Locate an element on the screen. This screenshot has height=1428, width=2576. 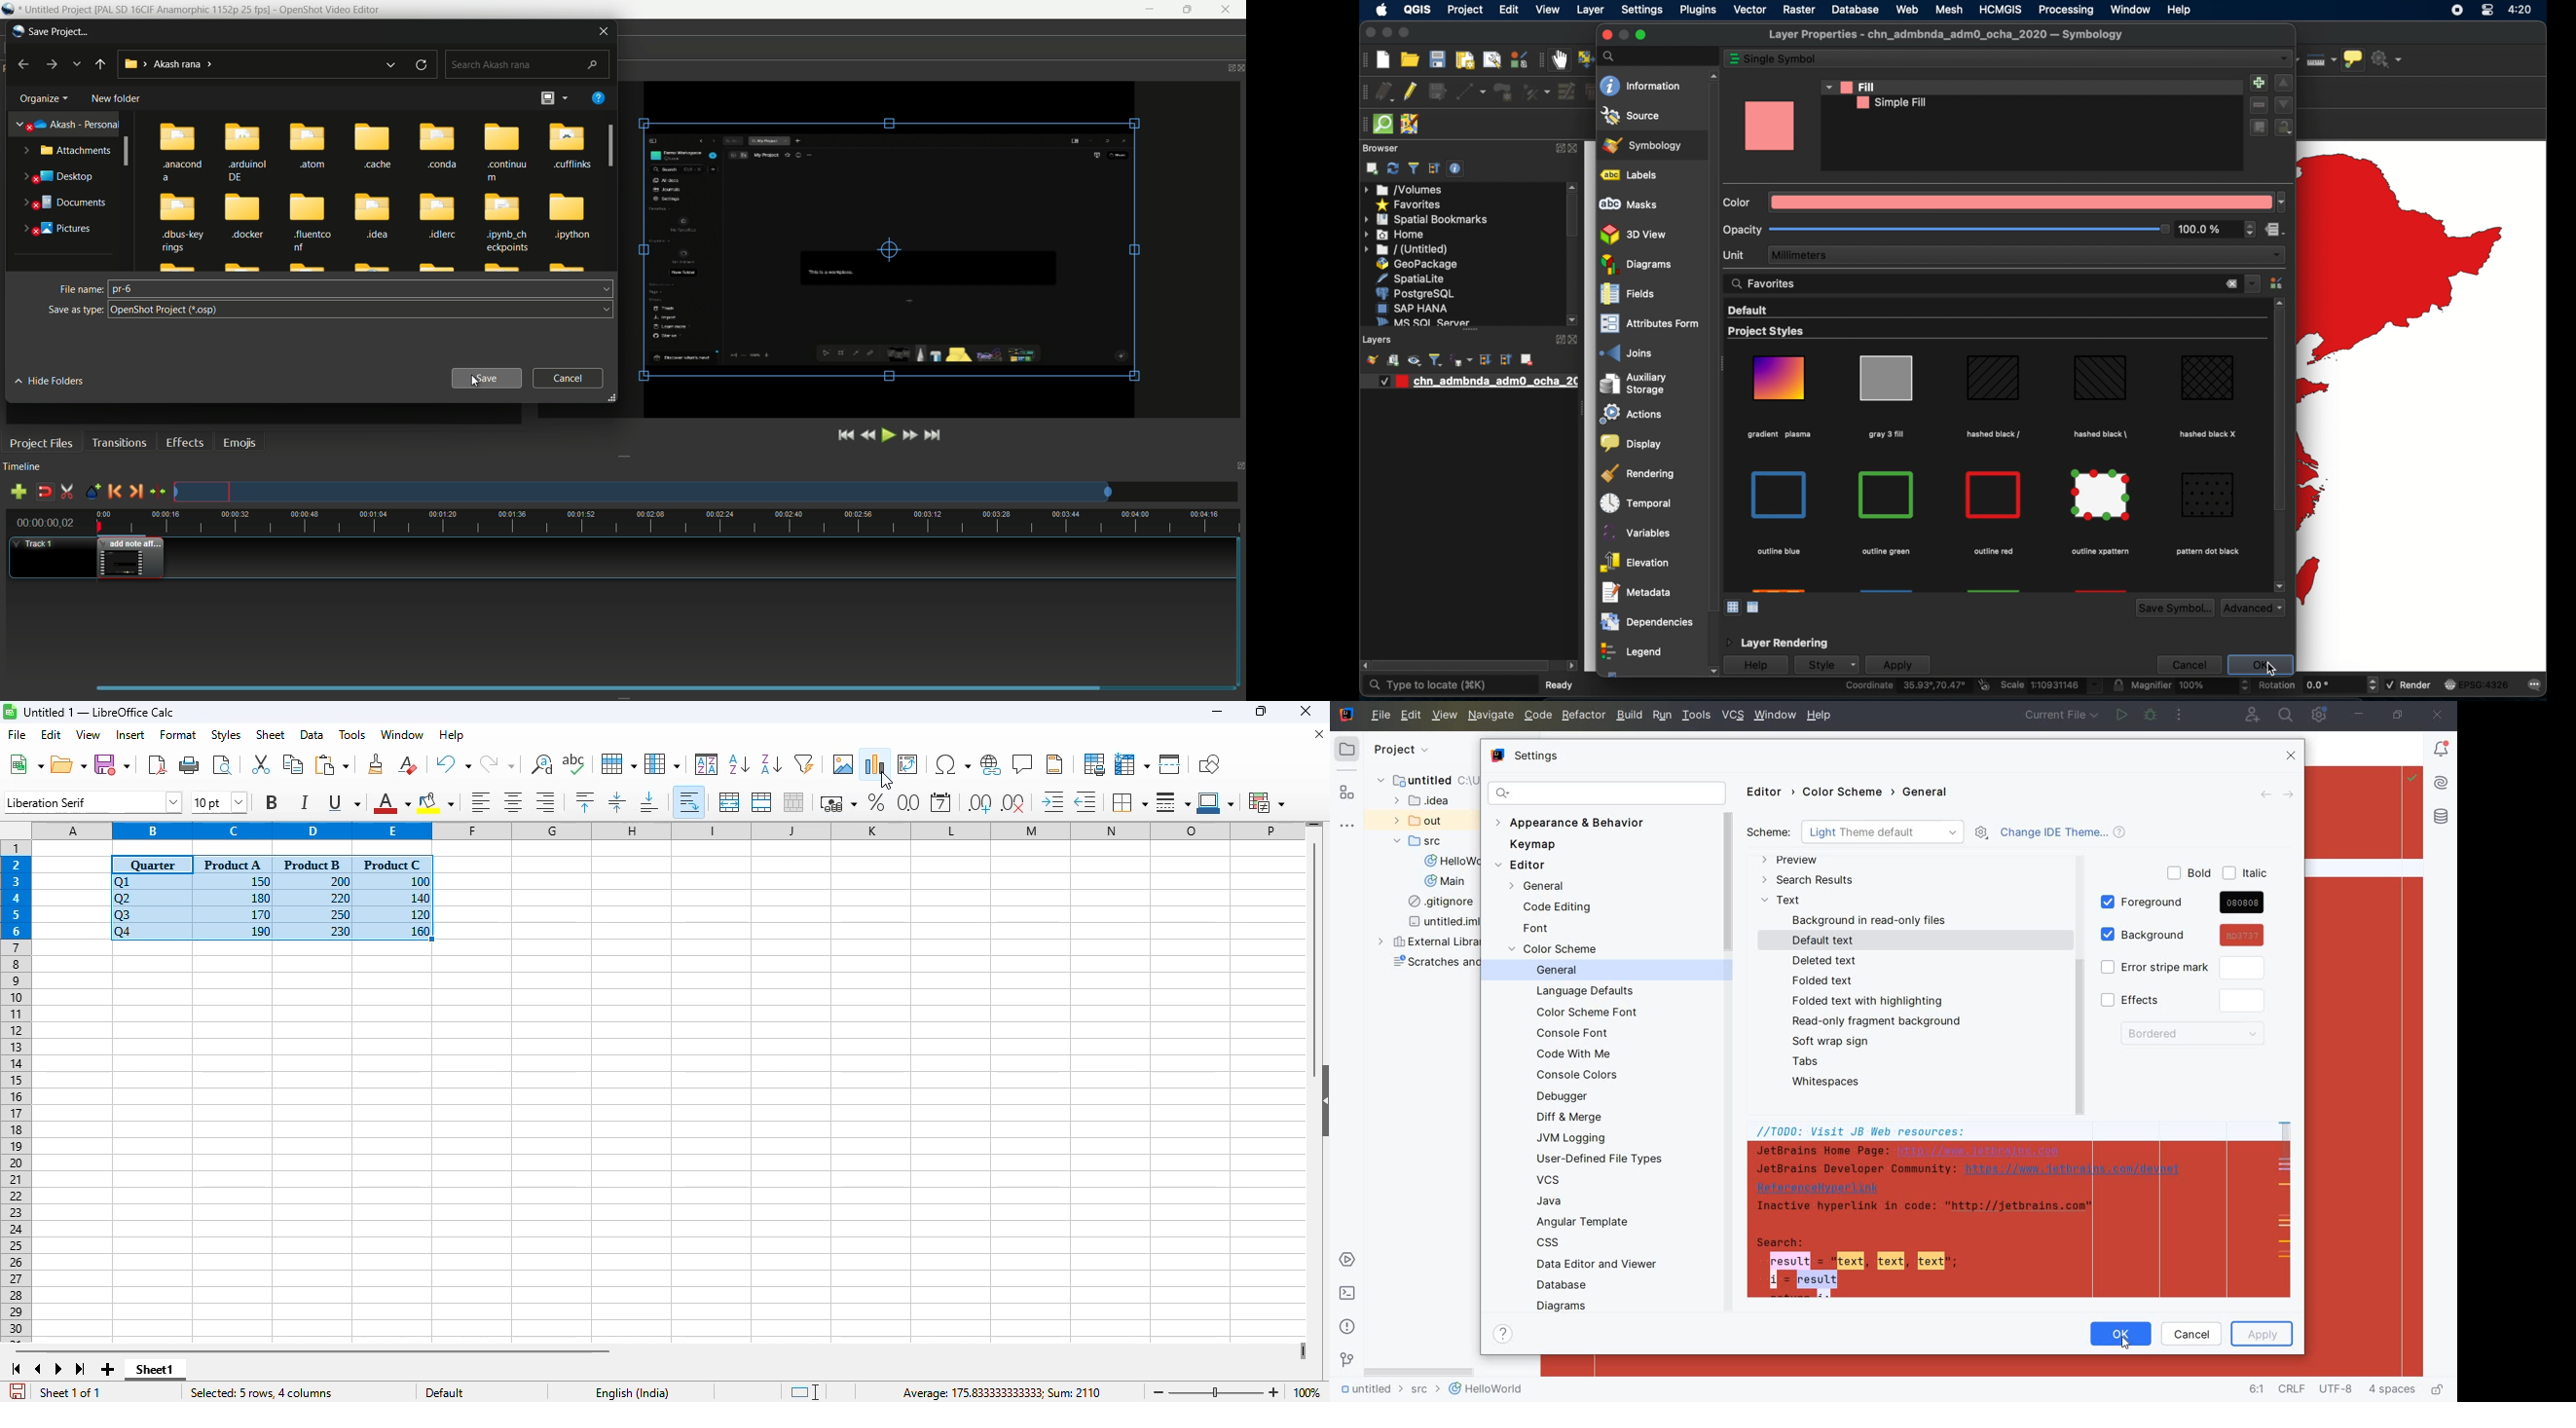
text language is located at coordinates (633, 1391).